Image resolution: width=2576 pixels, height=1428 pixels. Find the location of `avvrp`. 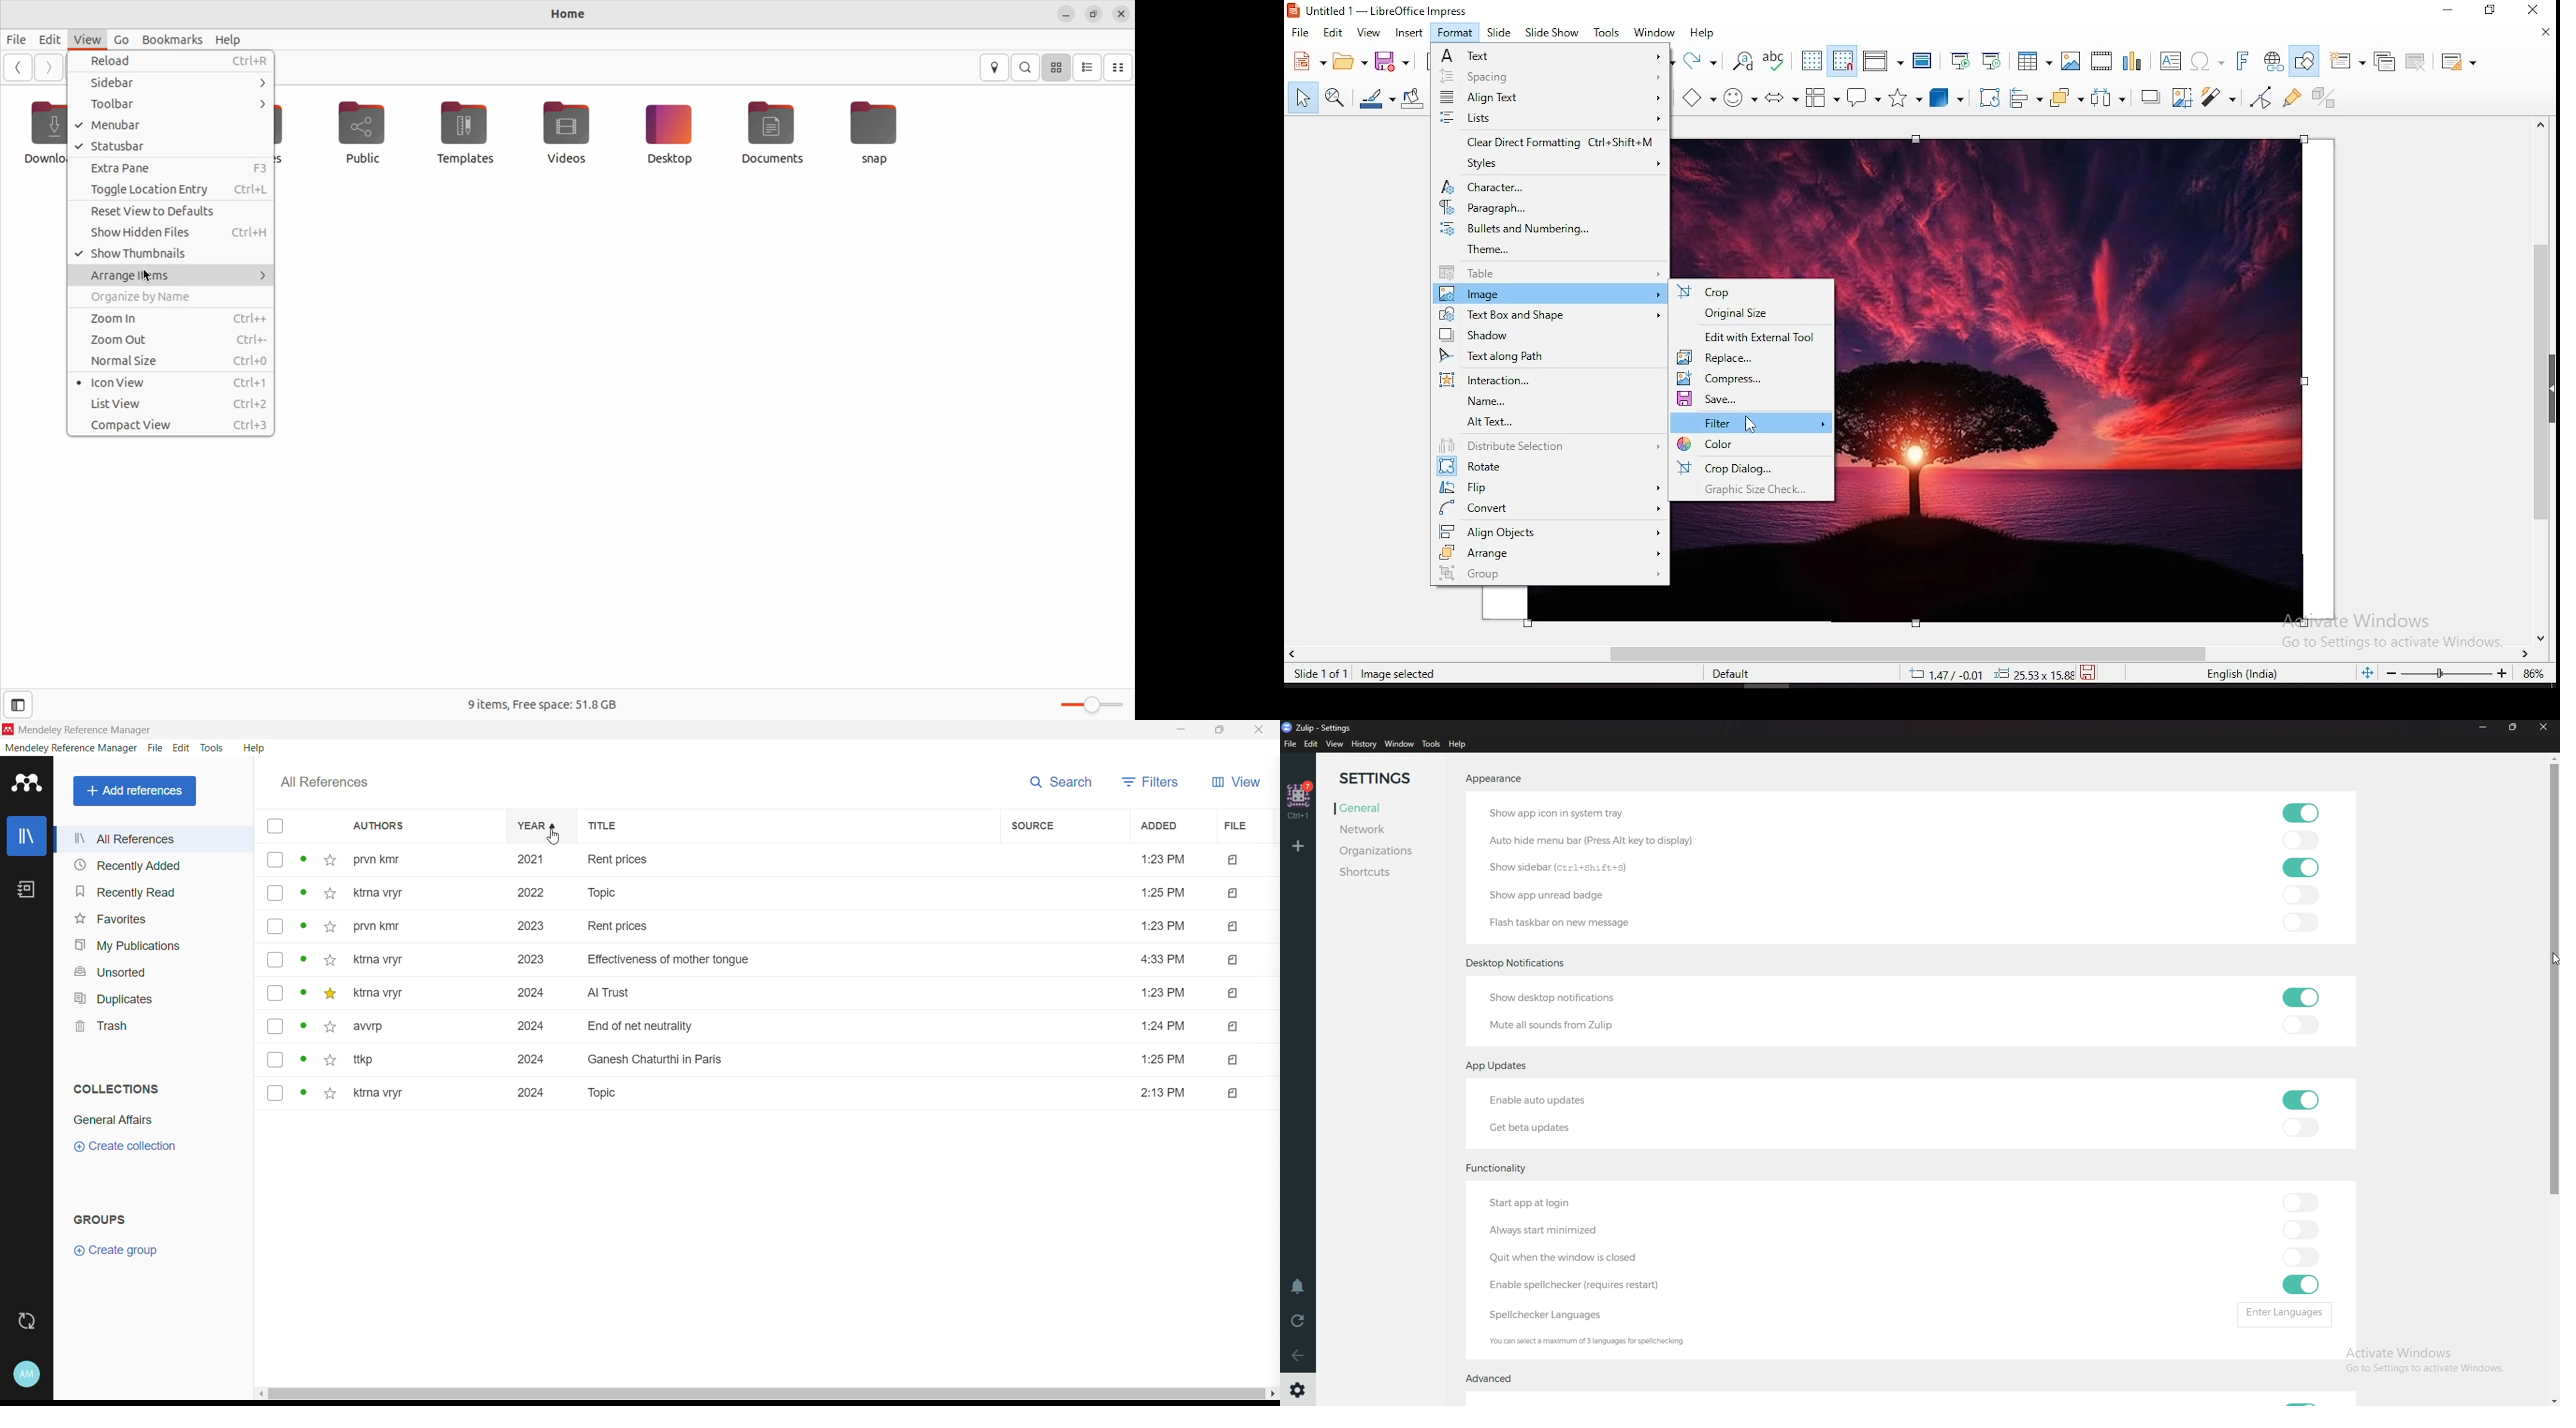

avvrp is located at coordinates (371, 1027).